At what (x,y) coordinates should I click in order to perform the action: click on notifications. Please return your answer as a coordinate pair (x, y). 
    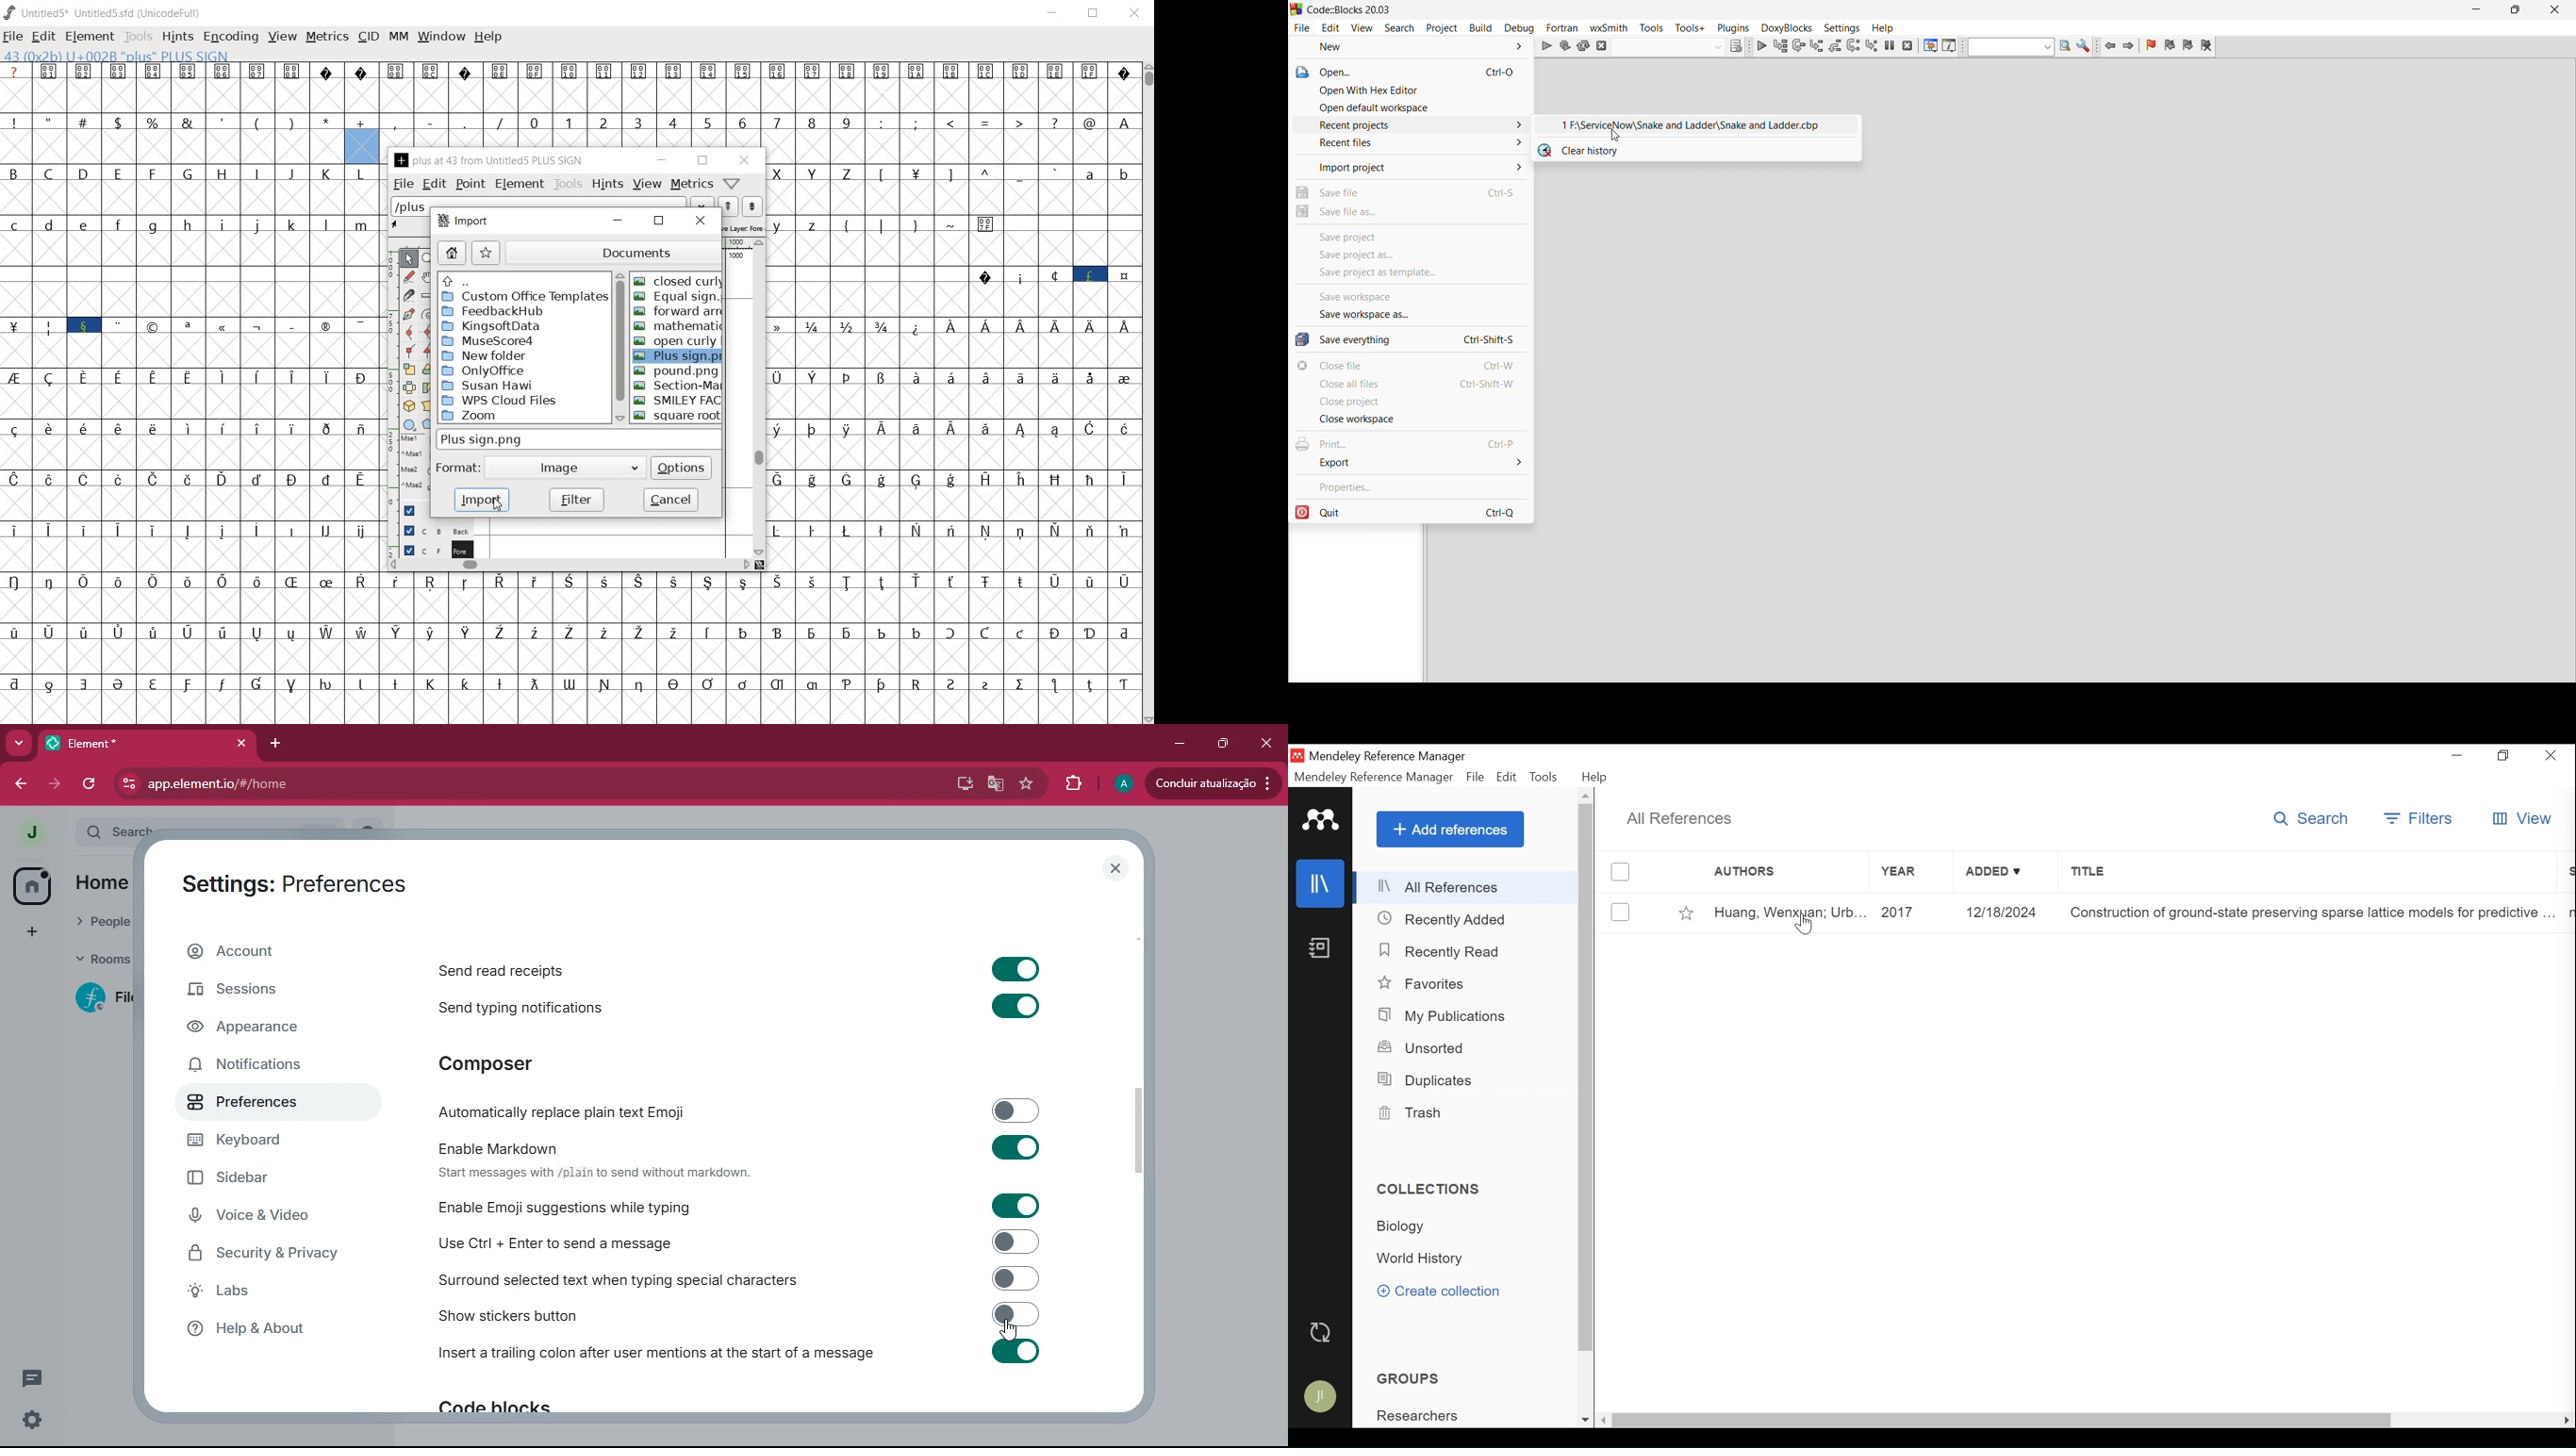
    Looking at the image, I should click on (269, 1068).